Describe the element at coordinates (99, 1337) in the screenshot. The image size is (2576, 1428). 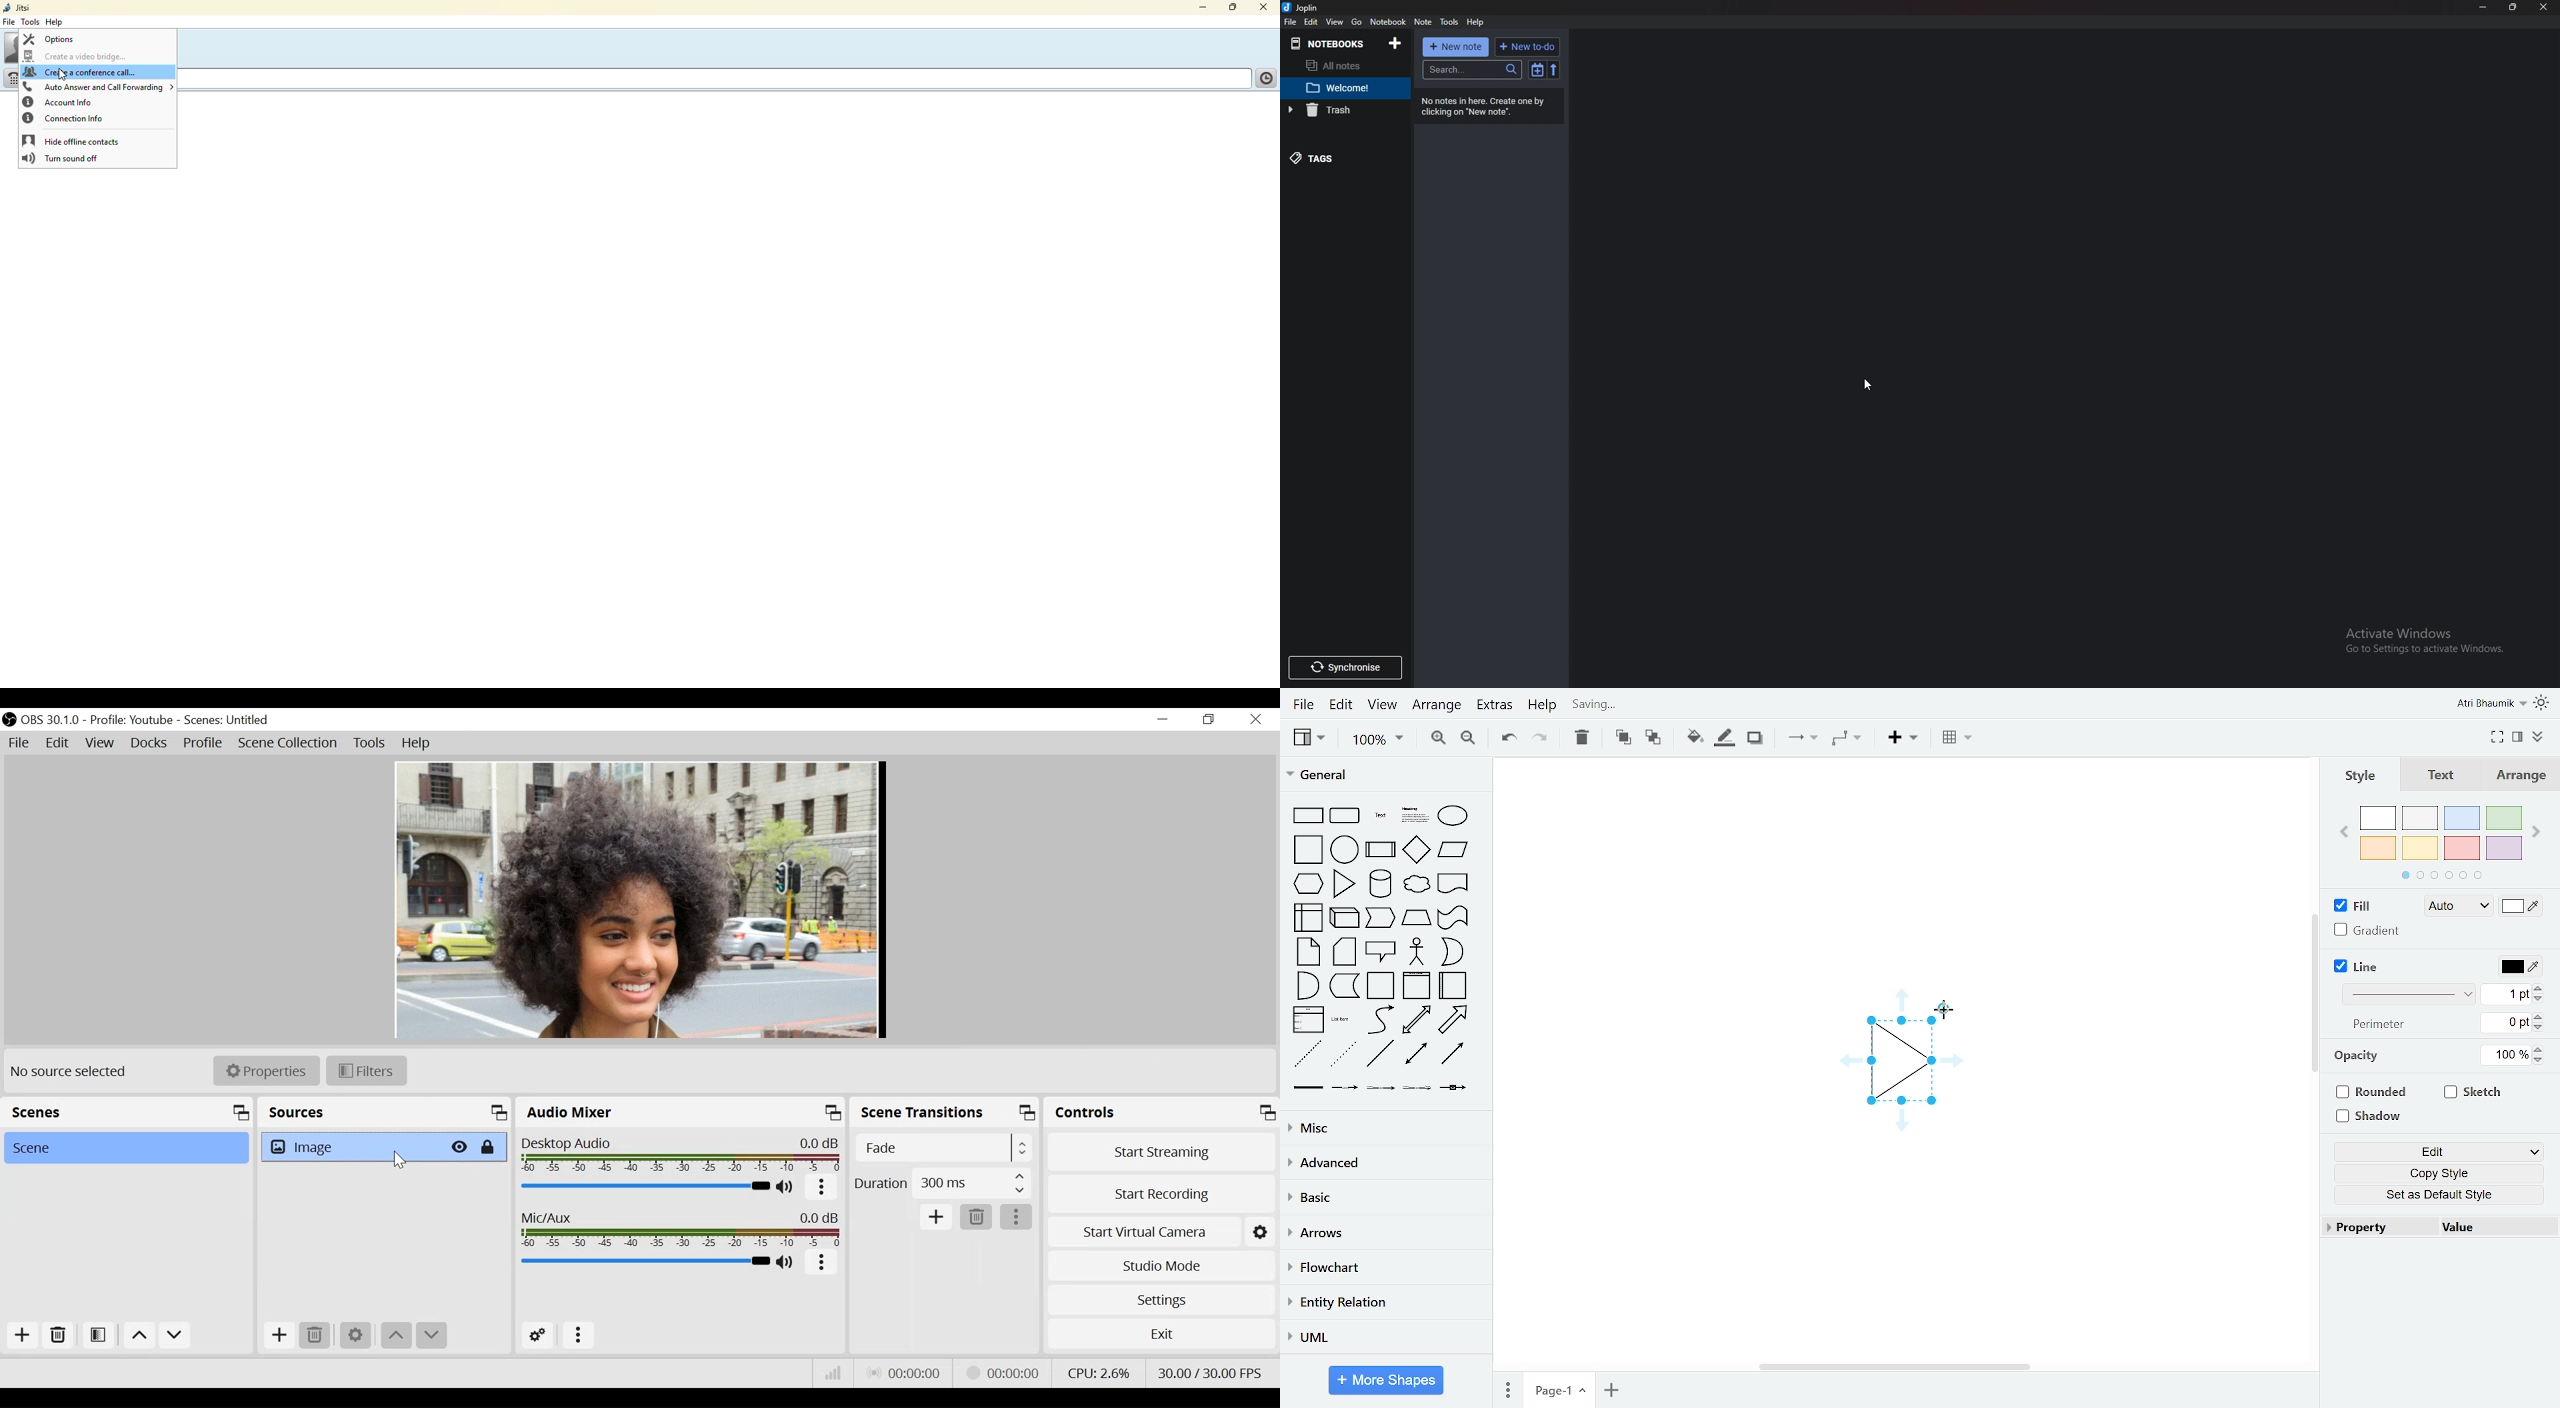
I see `Open Scene Filter` at that location.